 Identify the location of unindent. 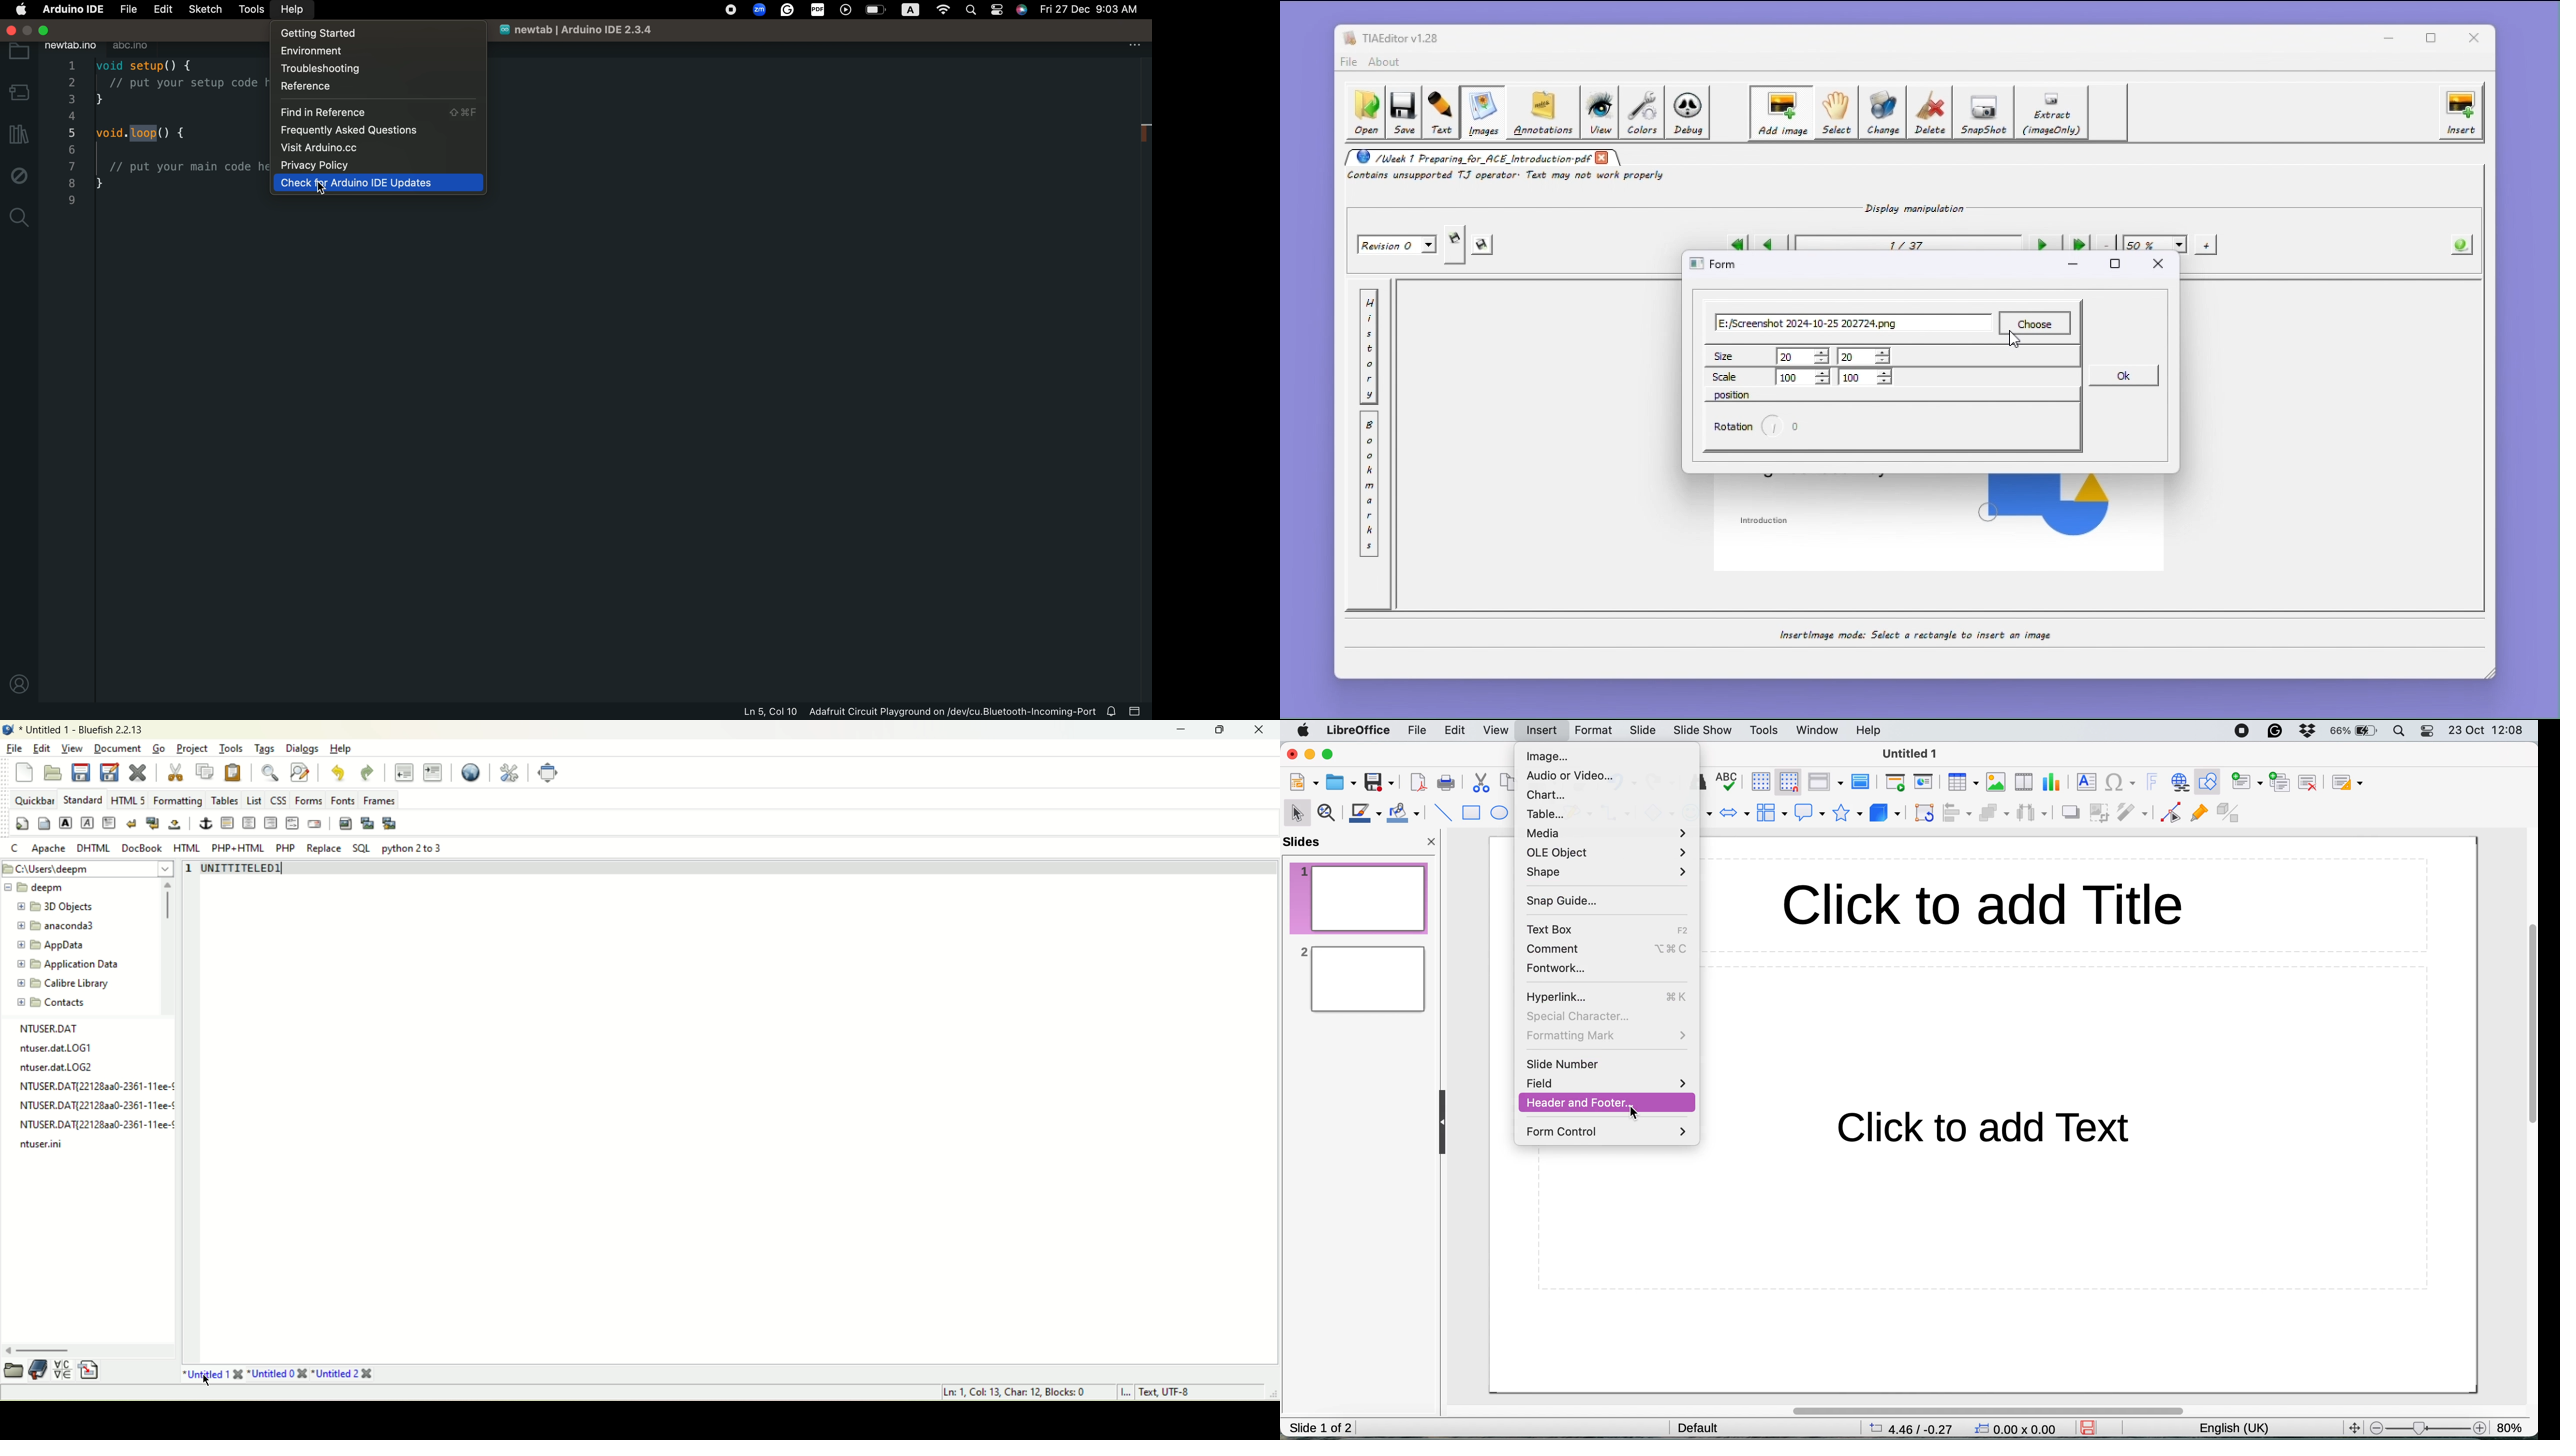
(403, 773).